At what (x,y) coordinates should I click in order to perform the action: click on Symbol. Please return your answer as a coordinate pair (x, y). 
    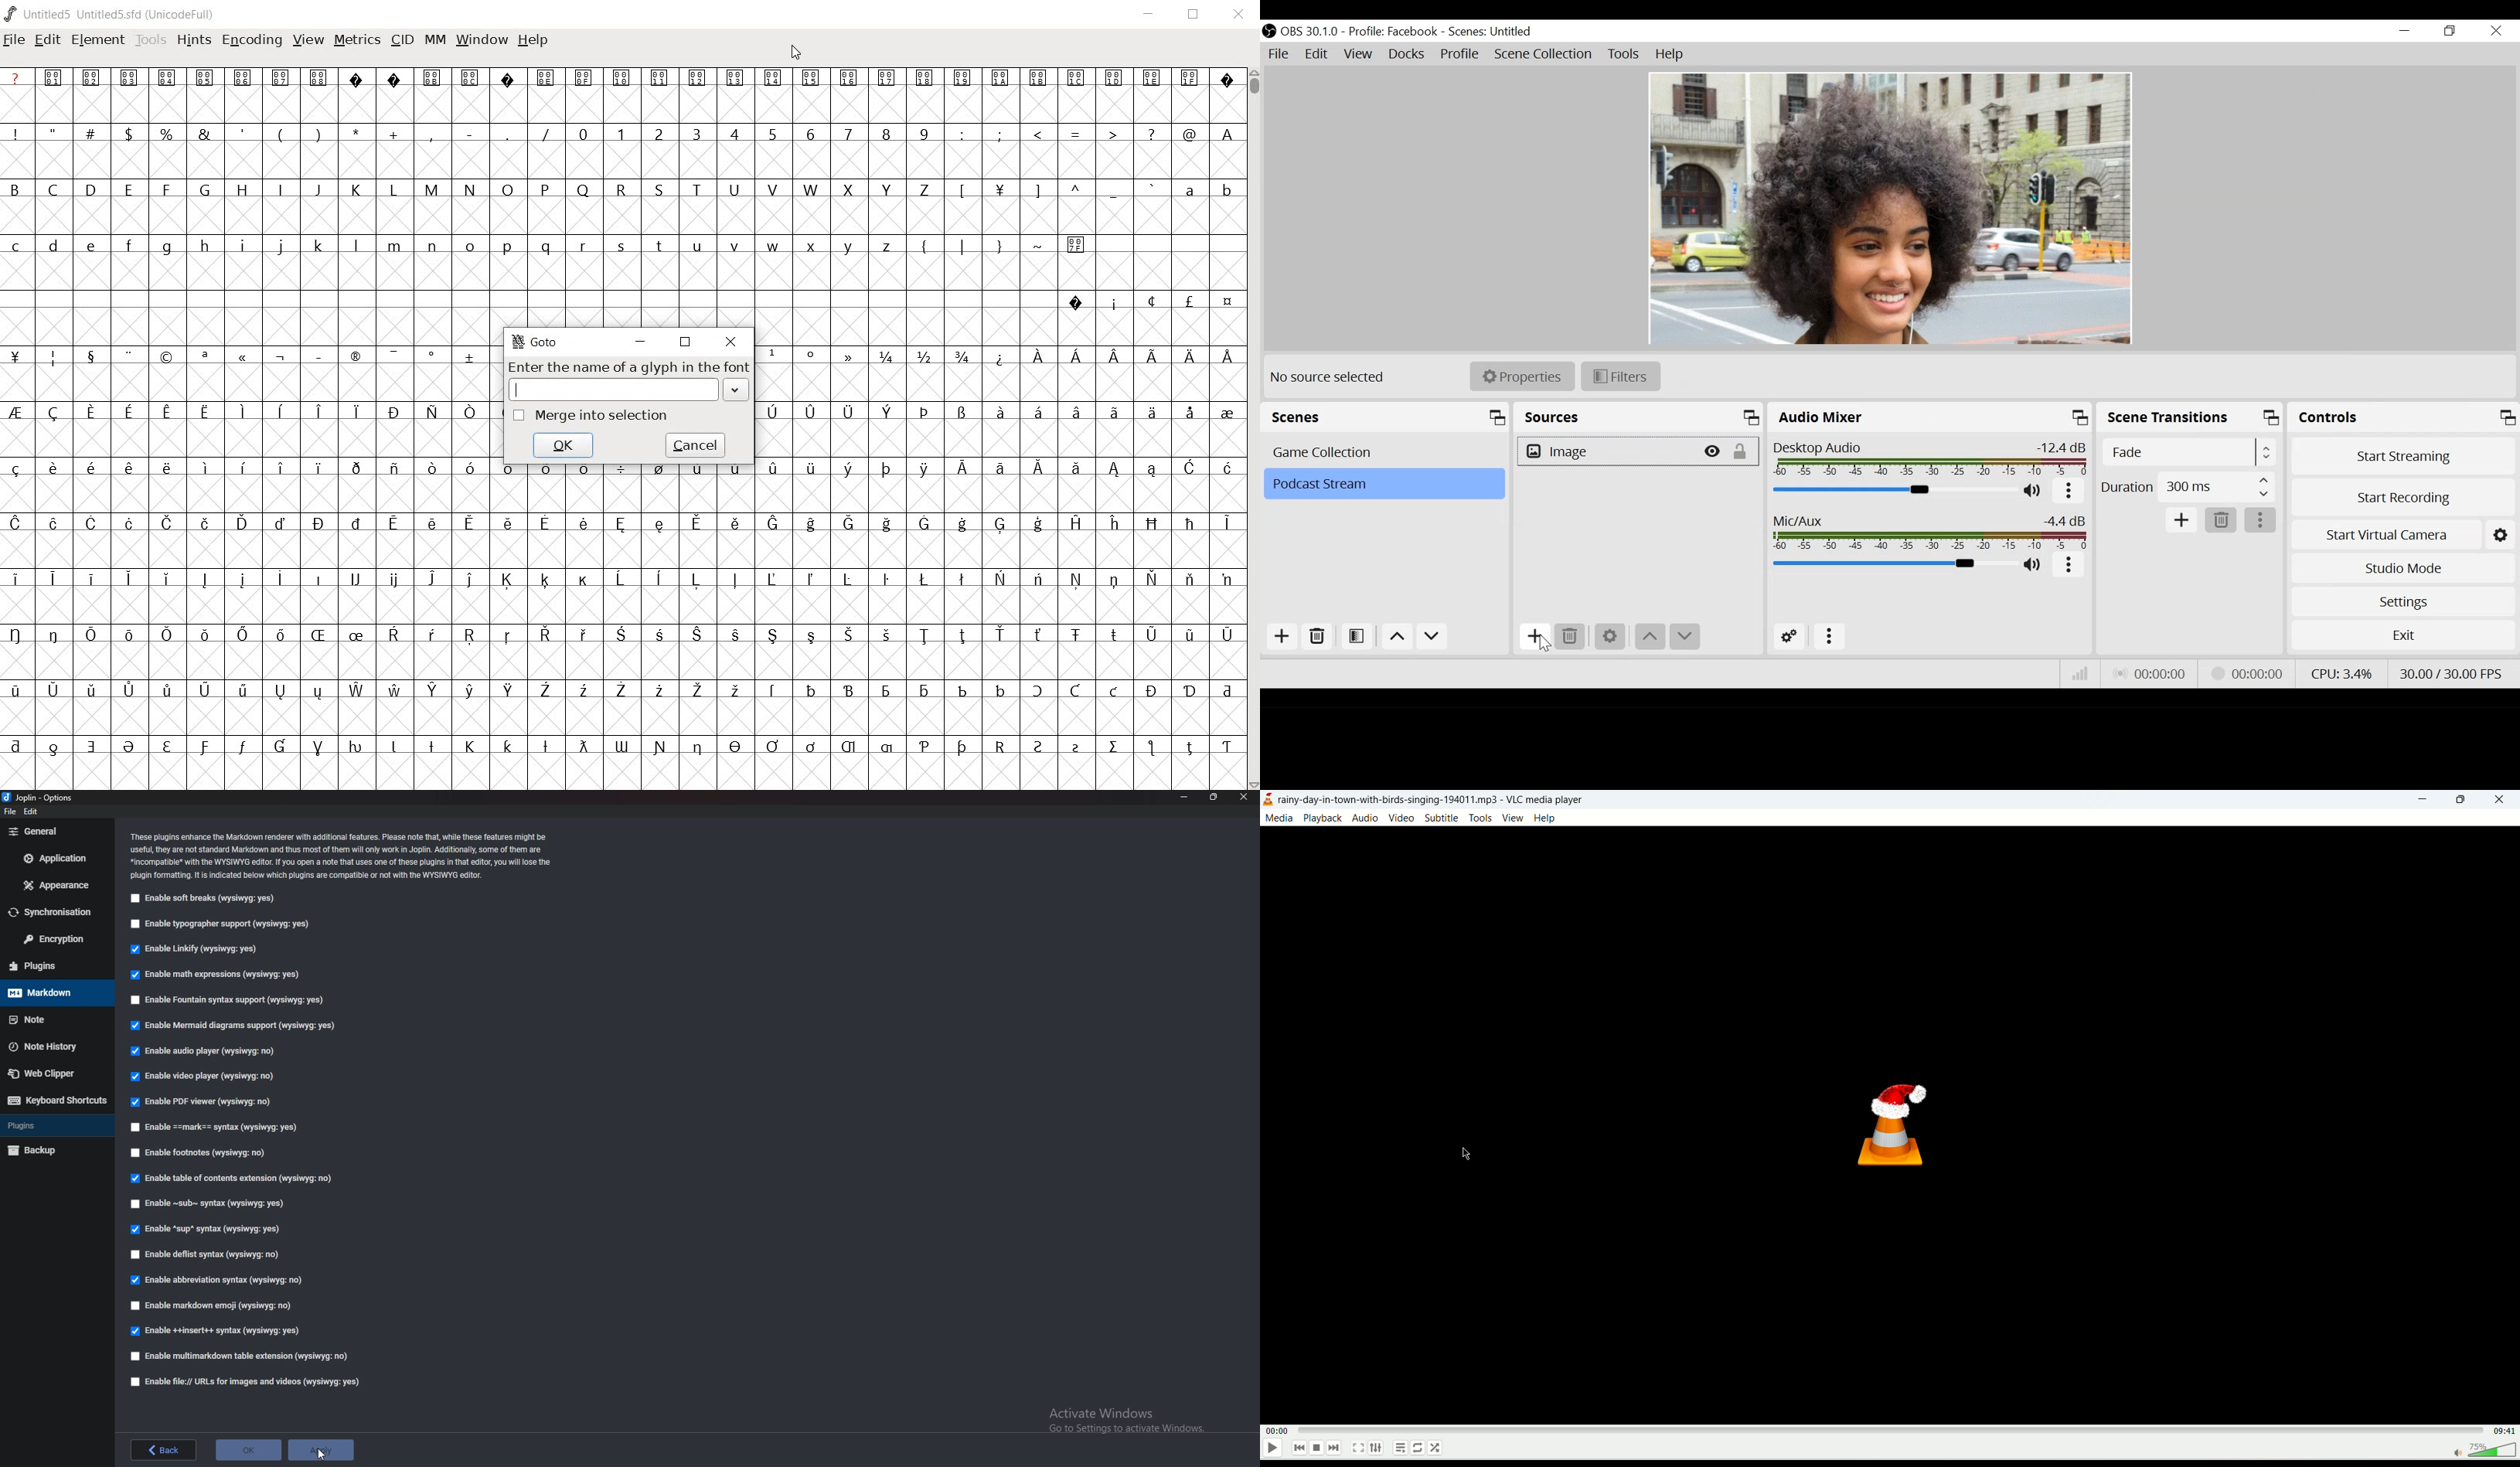
    Looking at the image, I should click on (1153, 356).